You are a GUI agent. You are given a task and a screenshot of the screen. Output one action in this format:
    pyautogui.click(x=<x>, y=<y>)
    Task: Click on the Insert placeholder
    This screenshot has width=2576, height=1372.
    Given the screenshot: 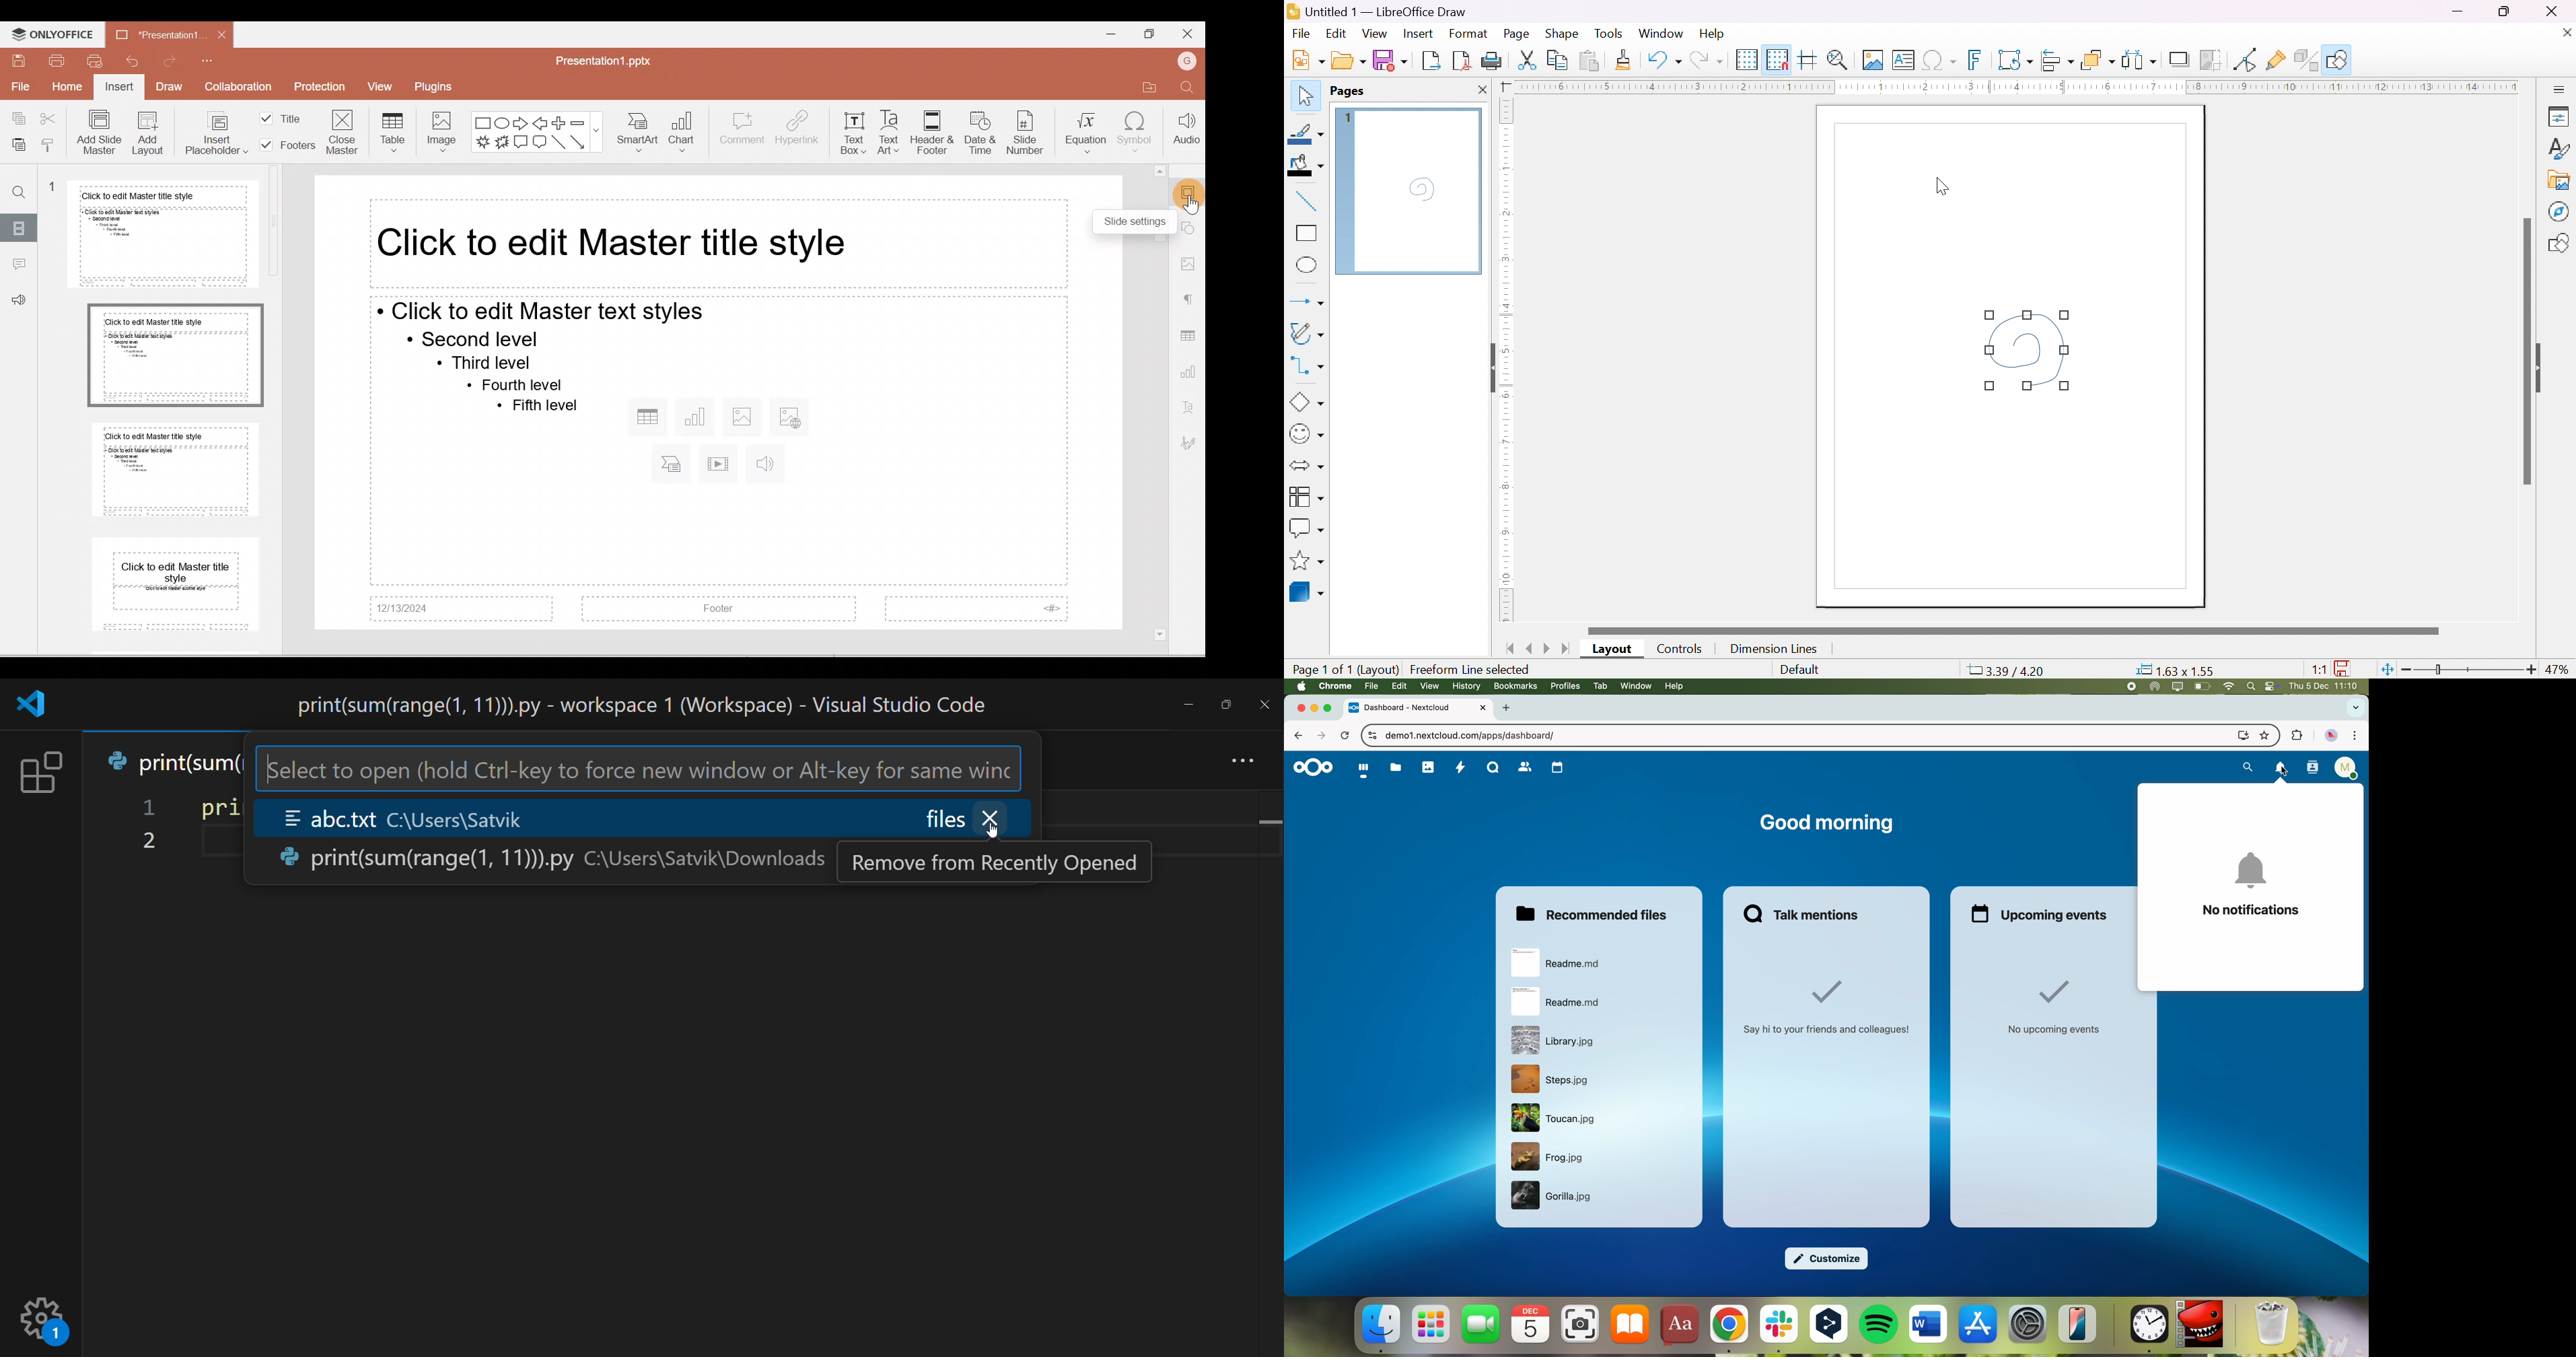 What is the action you would take?
    pyautogui.click(x=204, y=133)
    